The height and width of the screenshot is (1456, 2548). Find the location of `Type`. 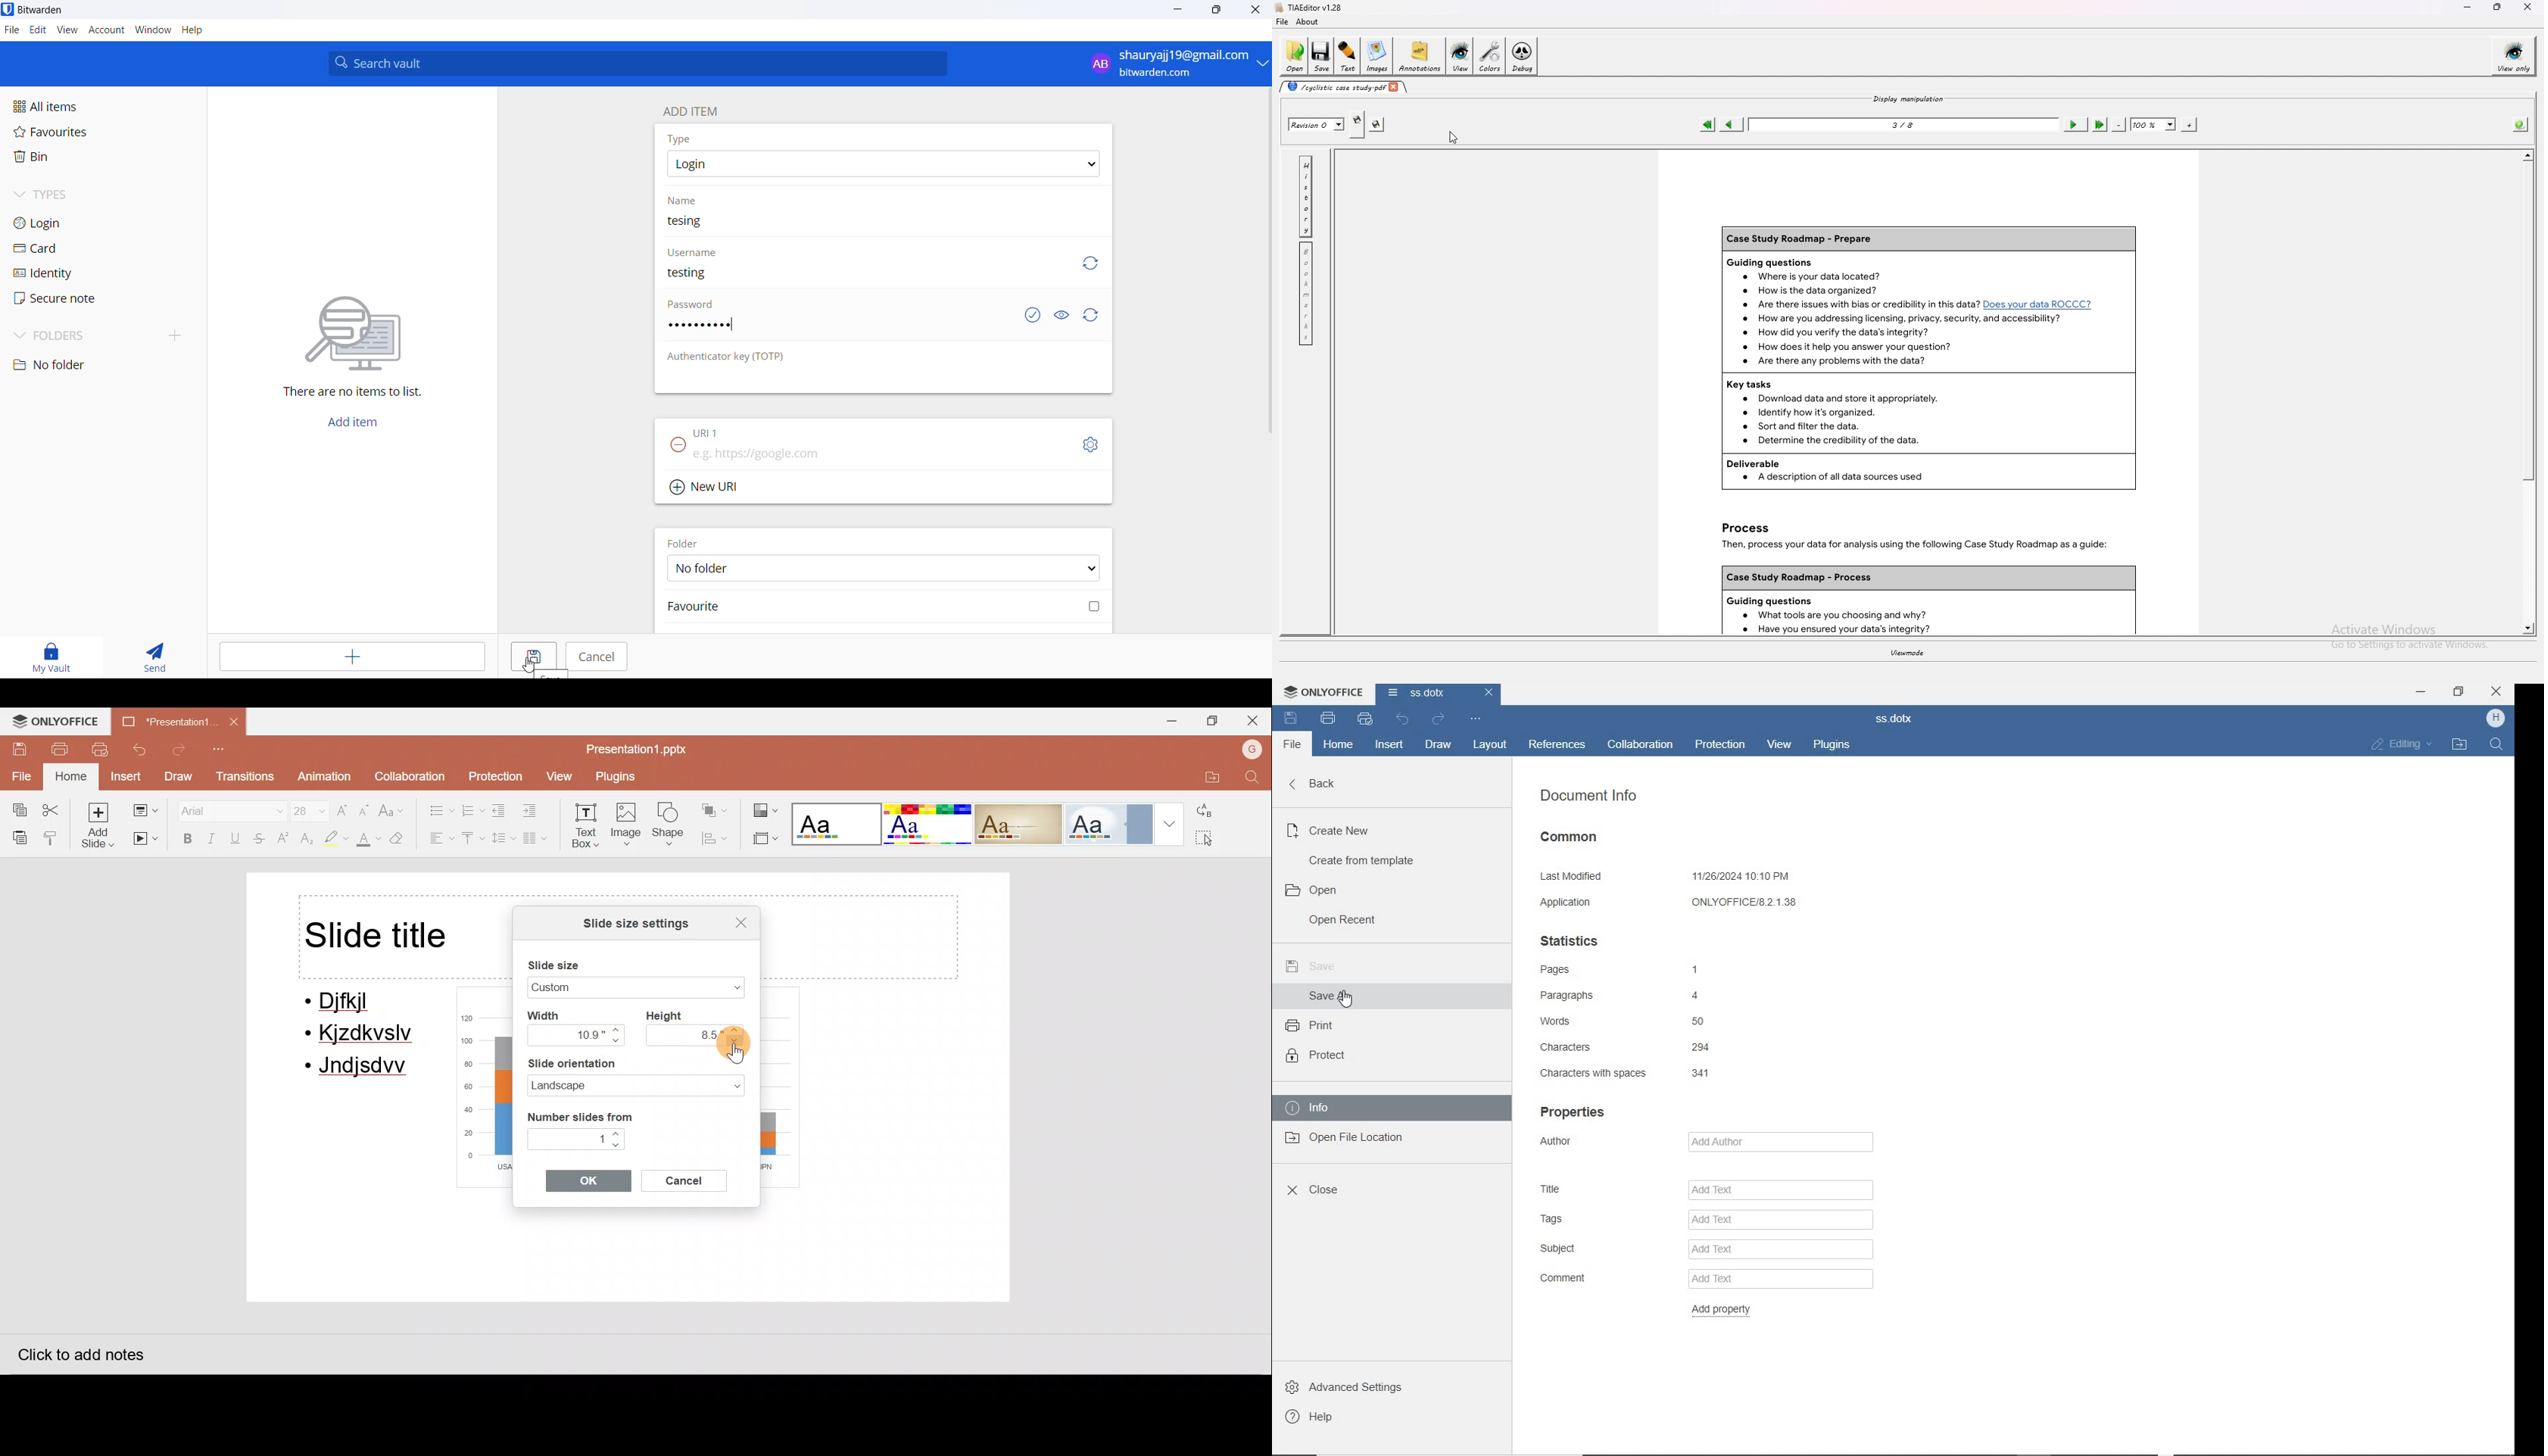

Type is located at coordinates (682, 138).